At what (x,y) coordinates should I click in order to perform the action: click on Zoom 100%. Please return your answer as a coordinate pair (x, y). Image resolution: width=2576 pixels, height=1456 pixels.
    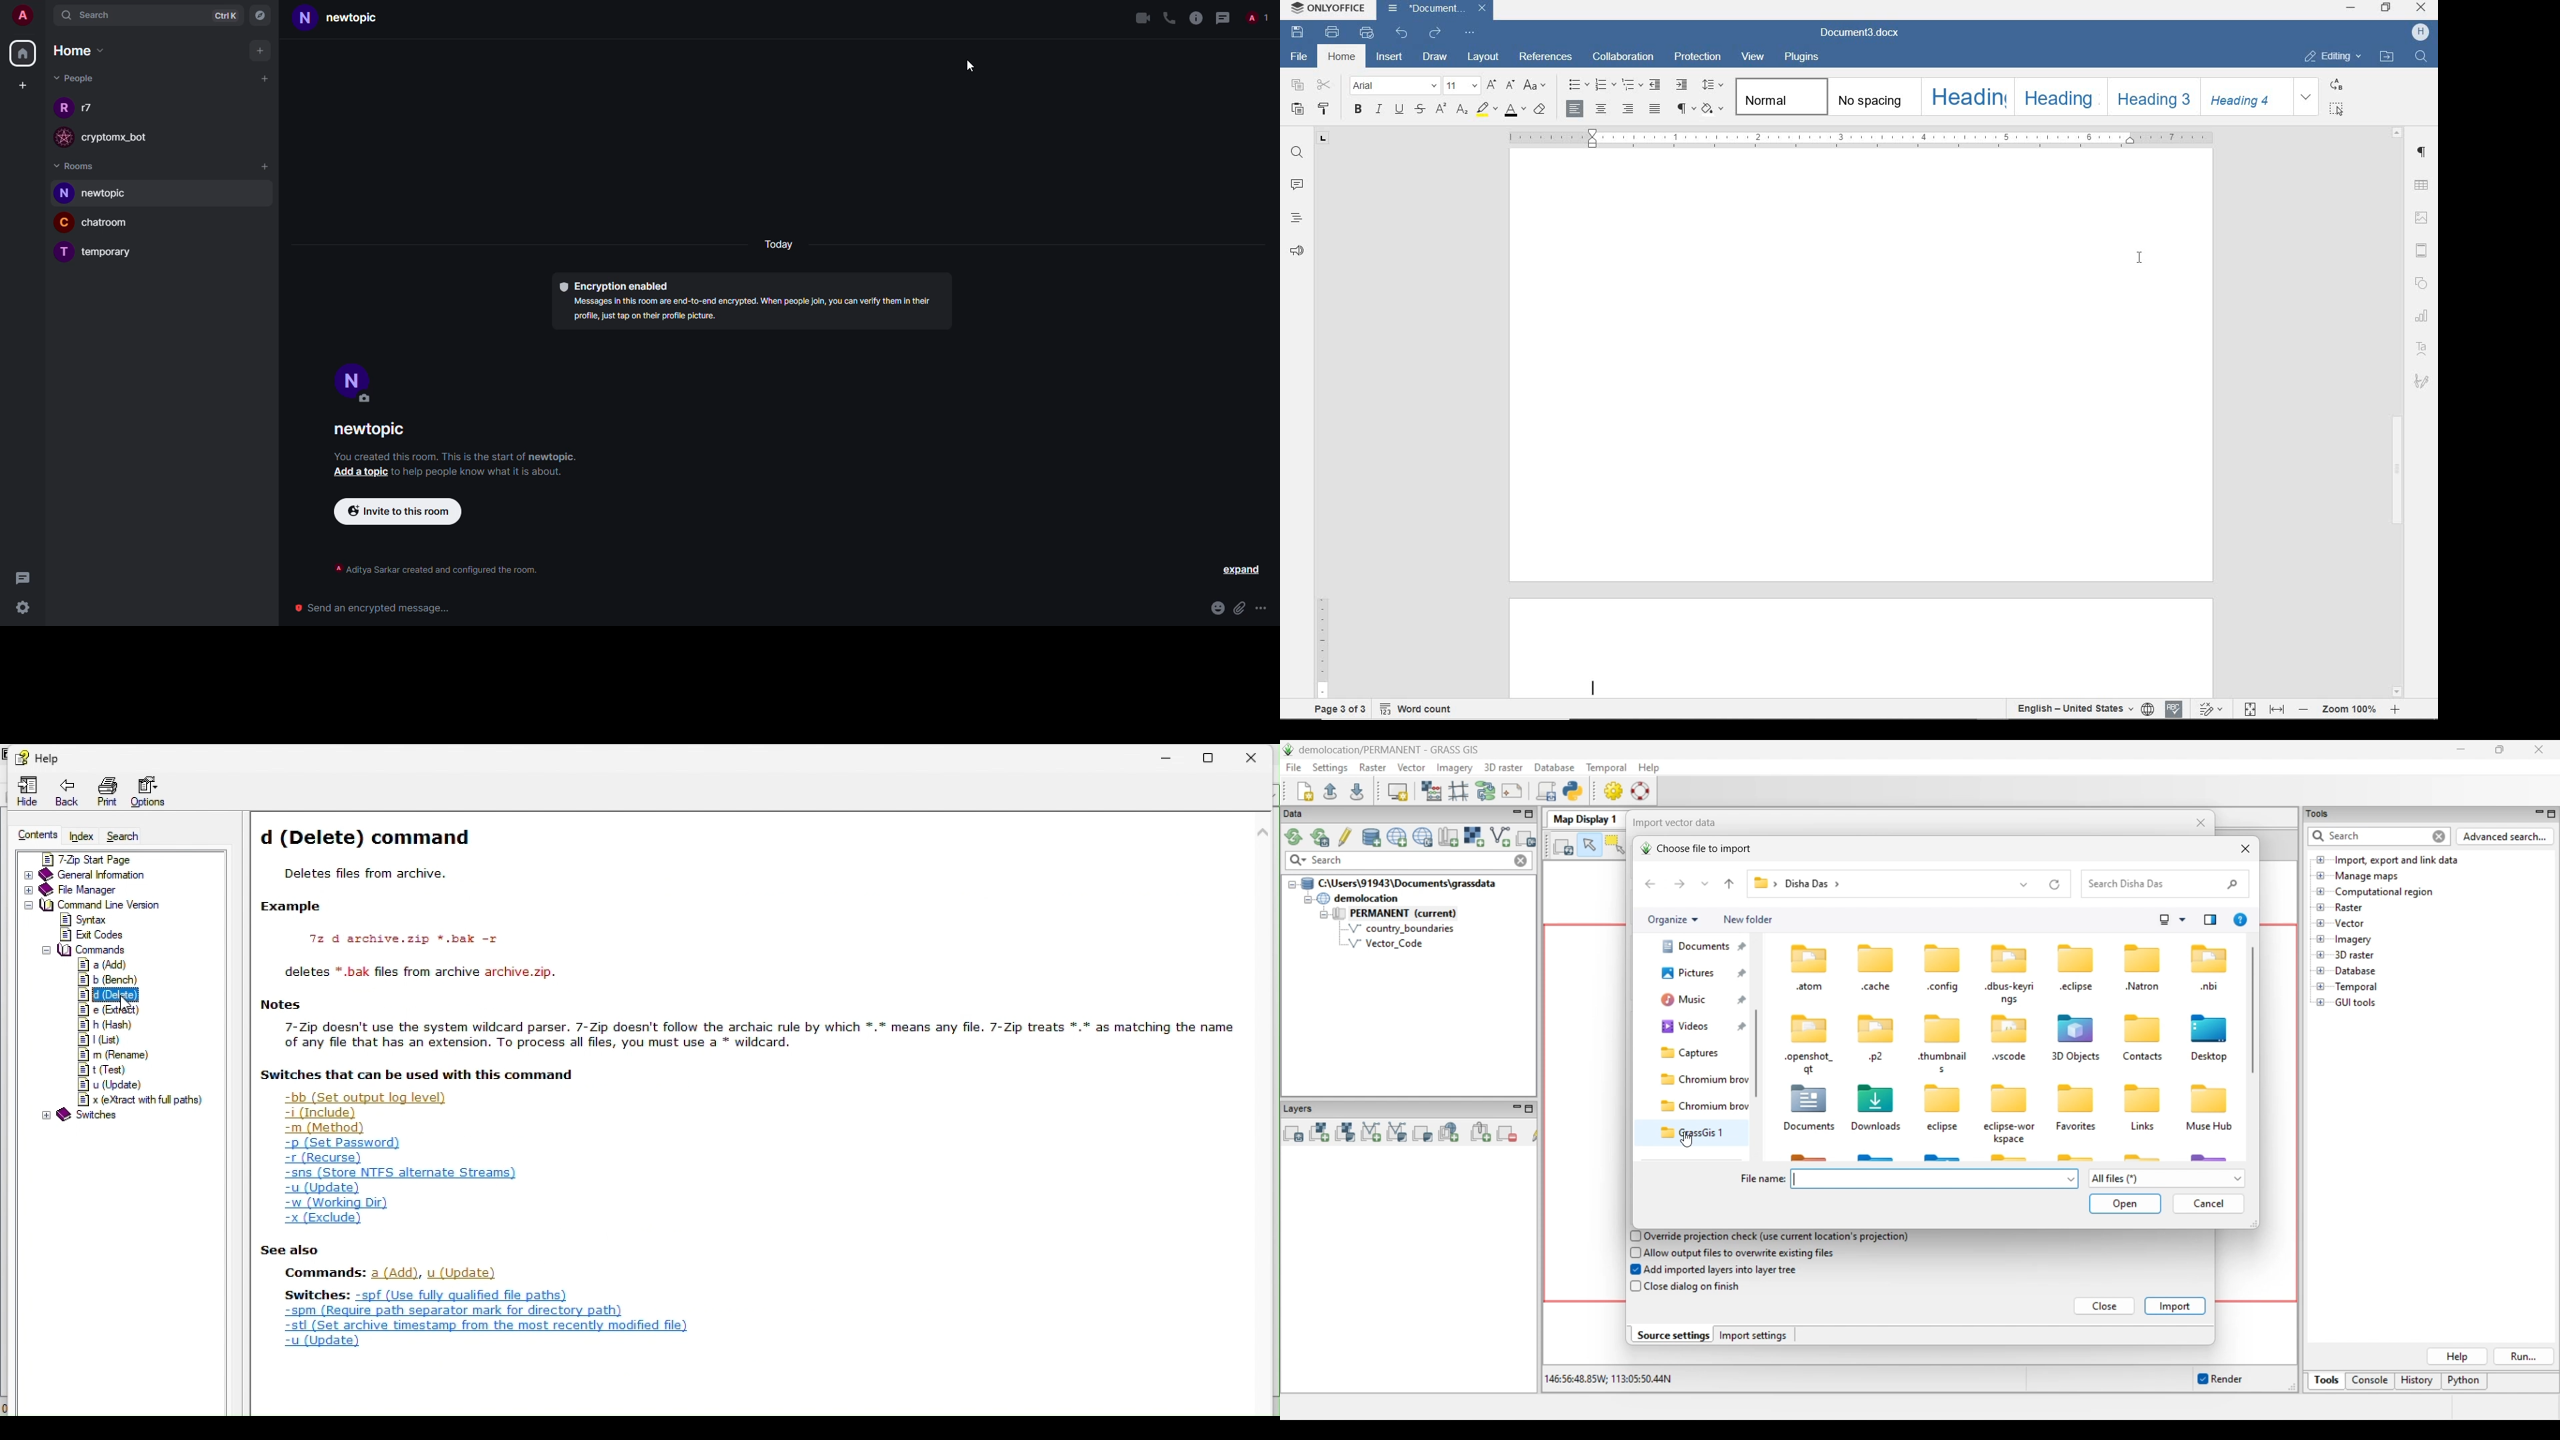
    Looking at the image, I should click on (2349, 709).